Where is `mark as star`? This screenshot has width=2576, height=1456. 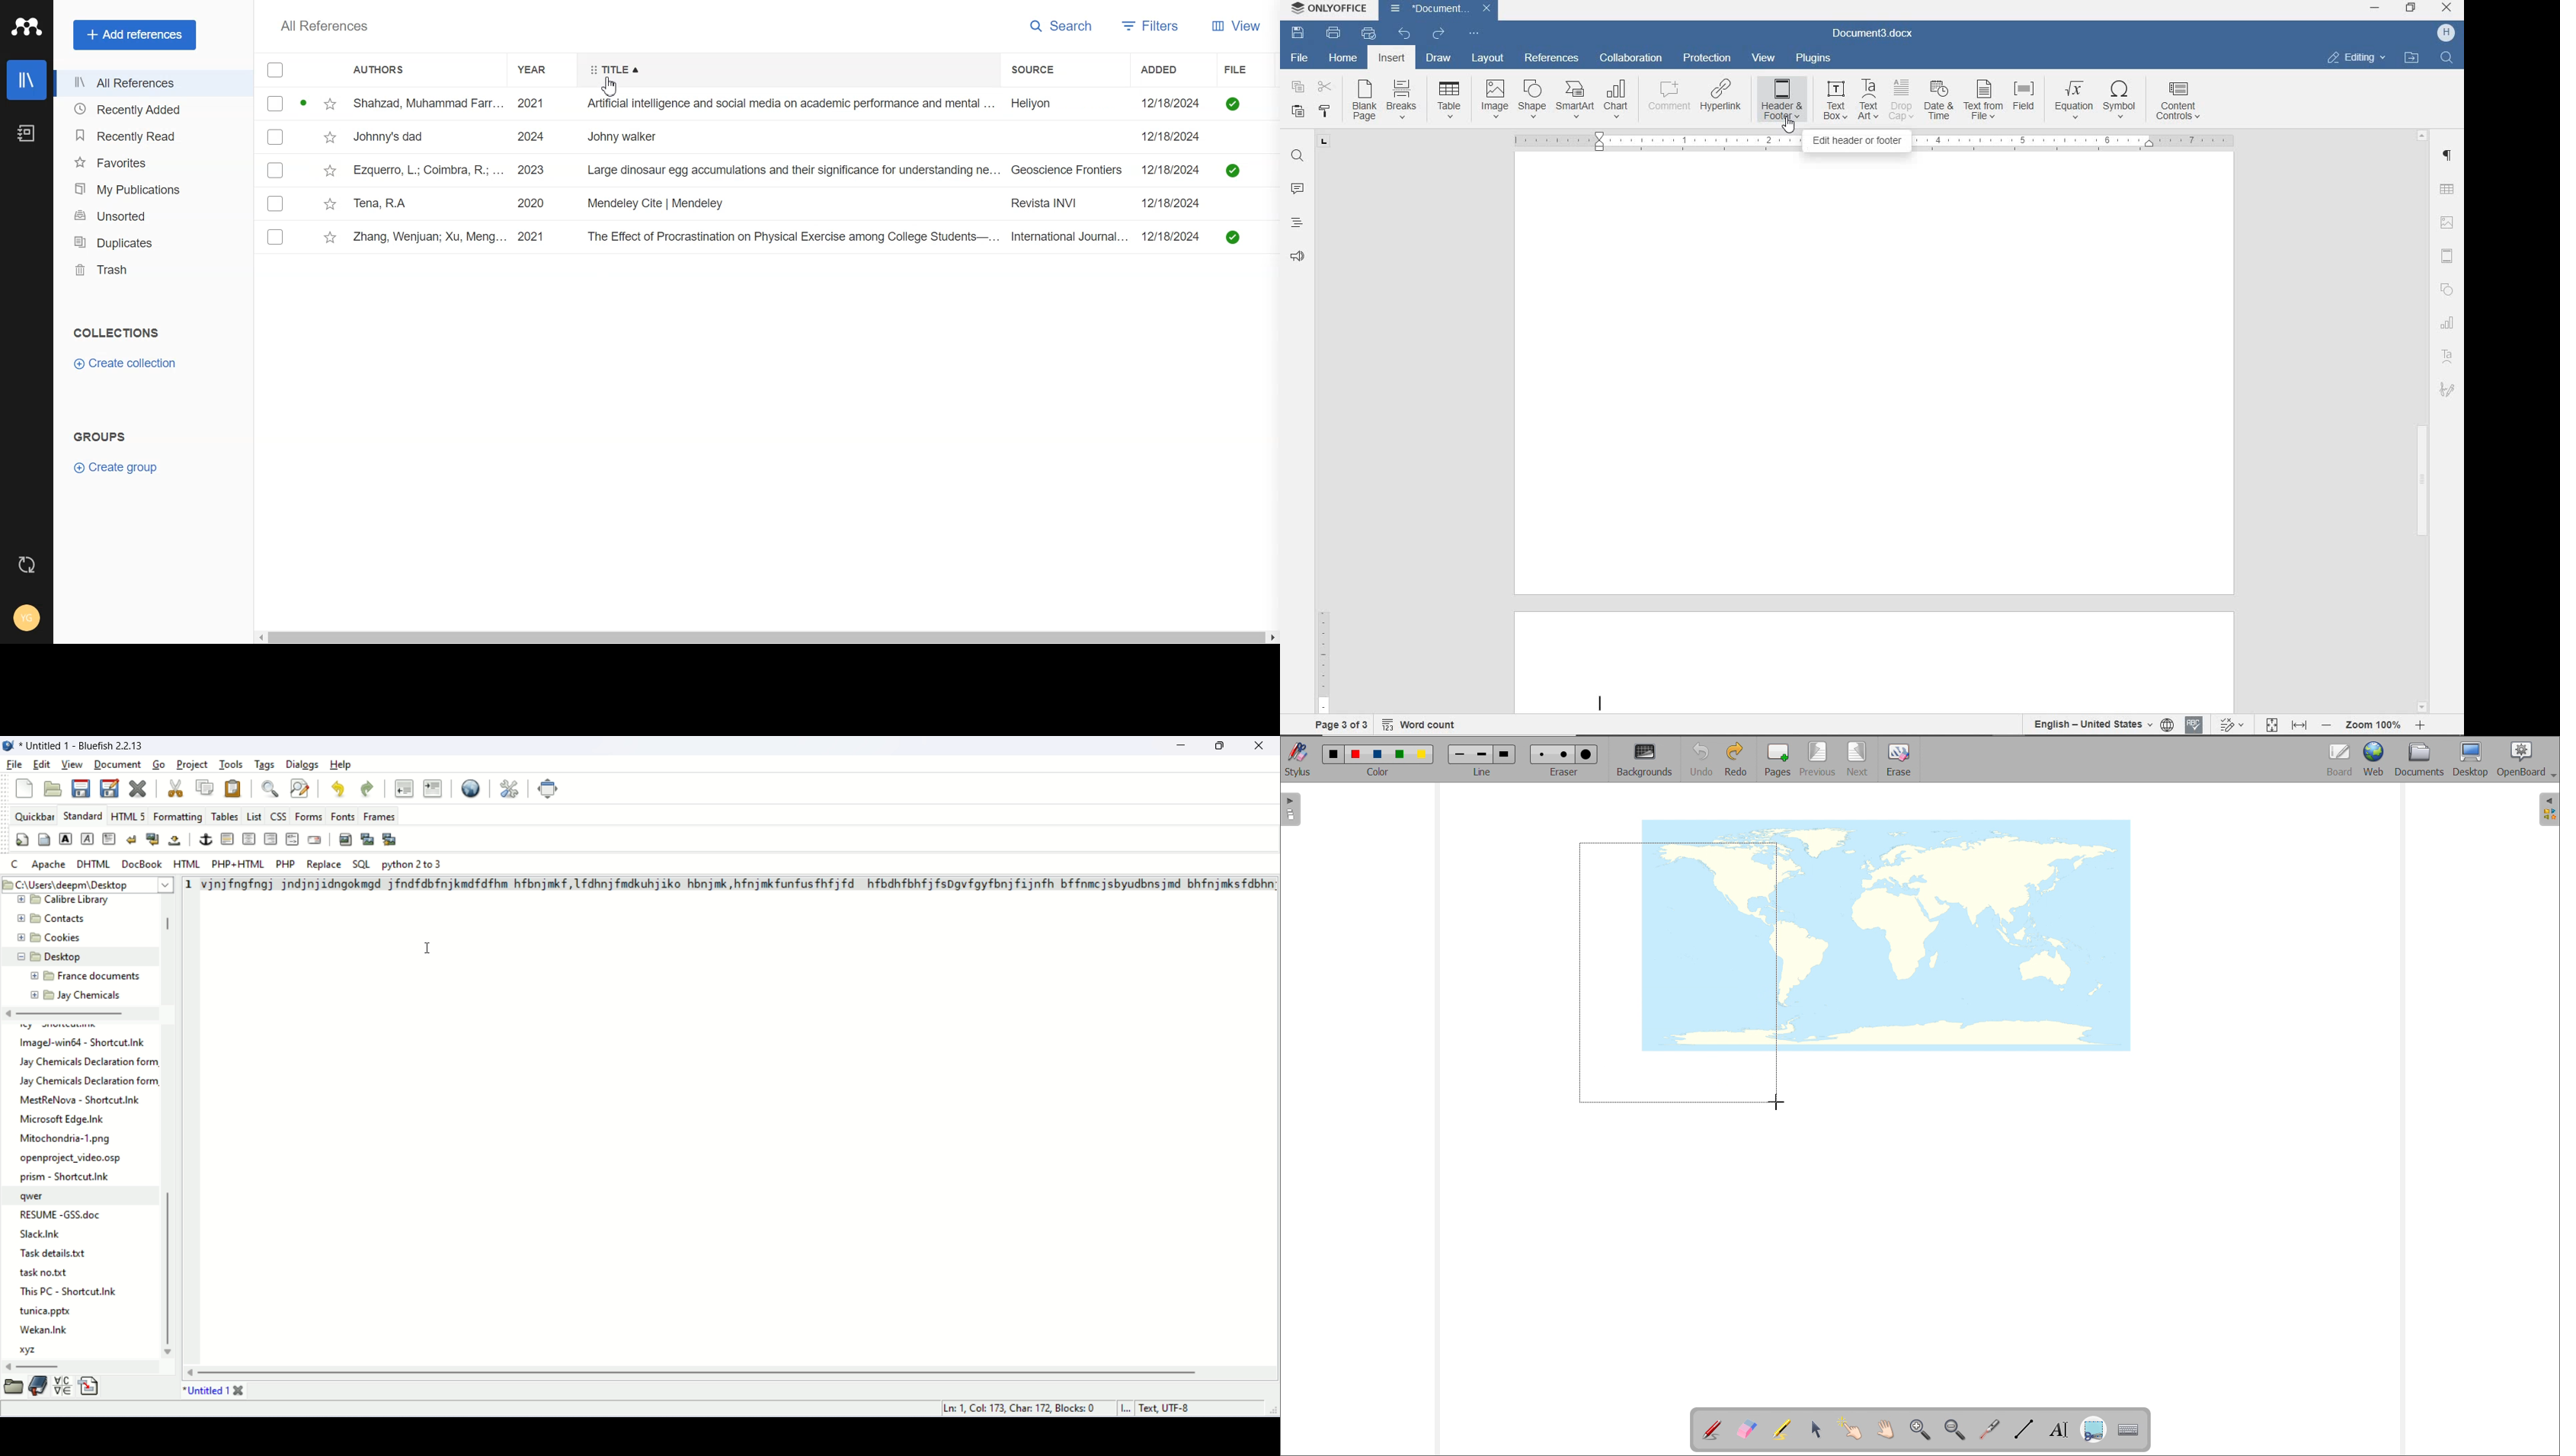
mark as star is located at coordinates (328, 203).